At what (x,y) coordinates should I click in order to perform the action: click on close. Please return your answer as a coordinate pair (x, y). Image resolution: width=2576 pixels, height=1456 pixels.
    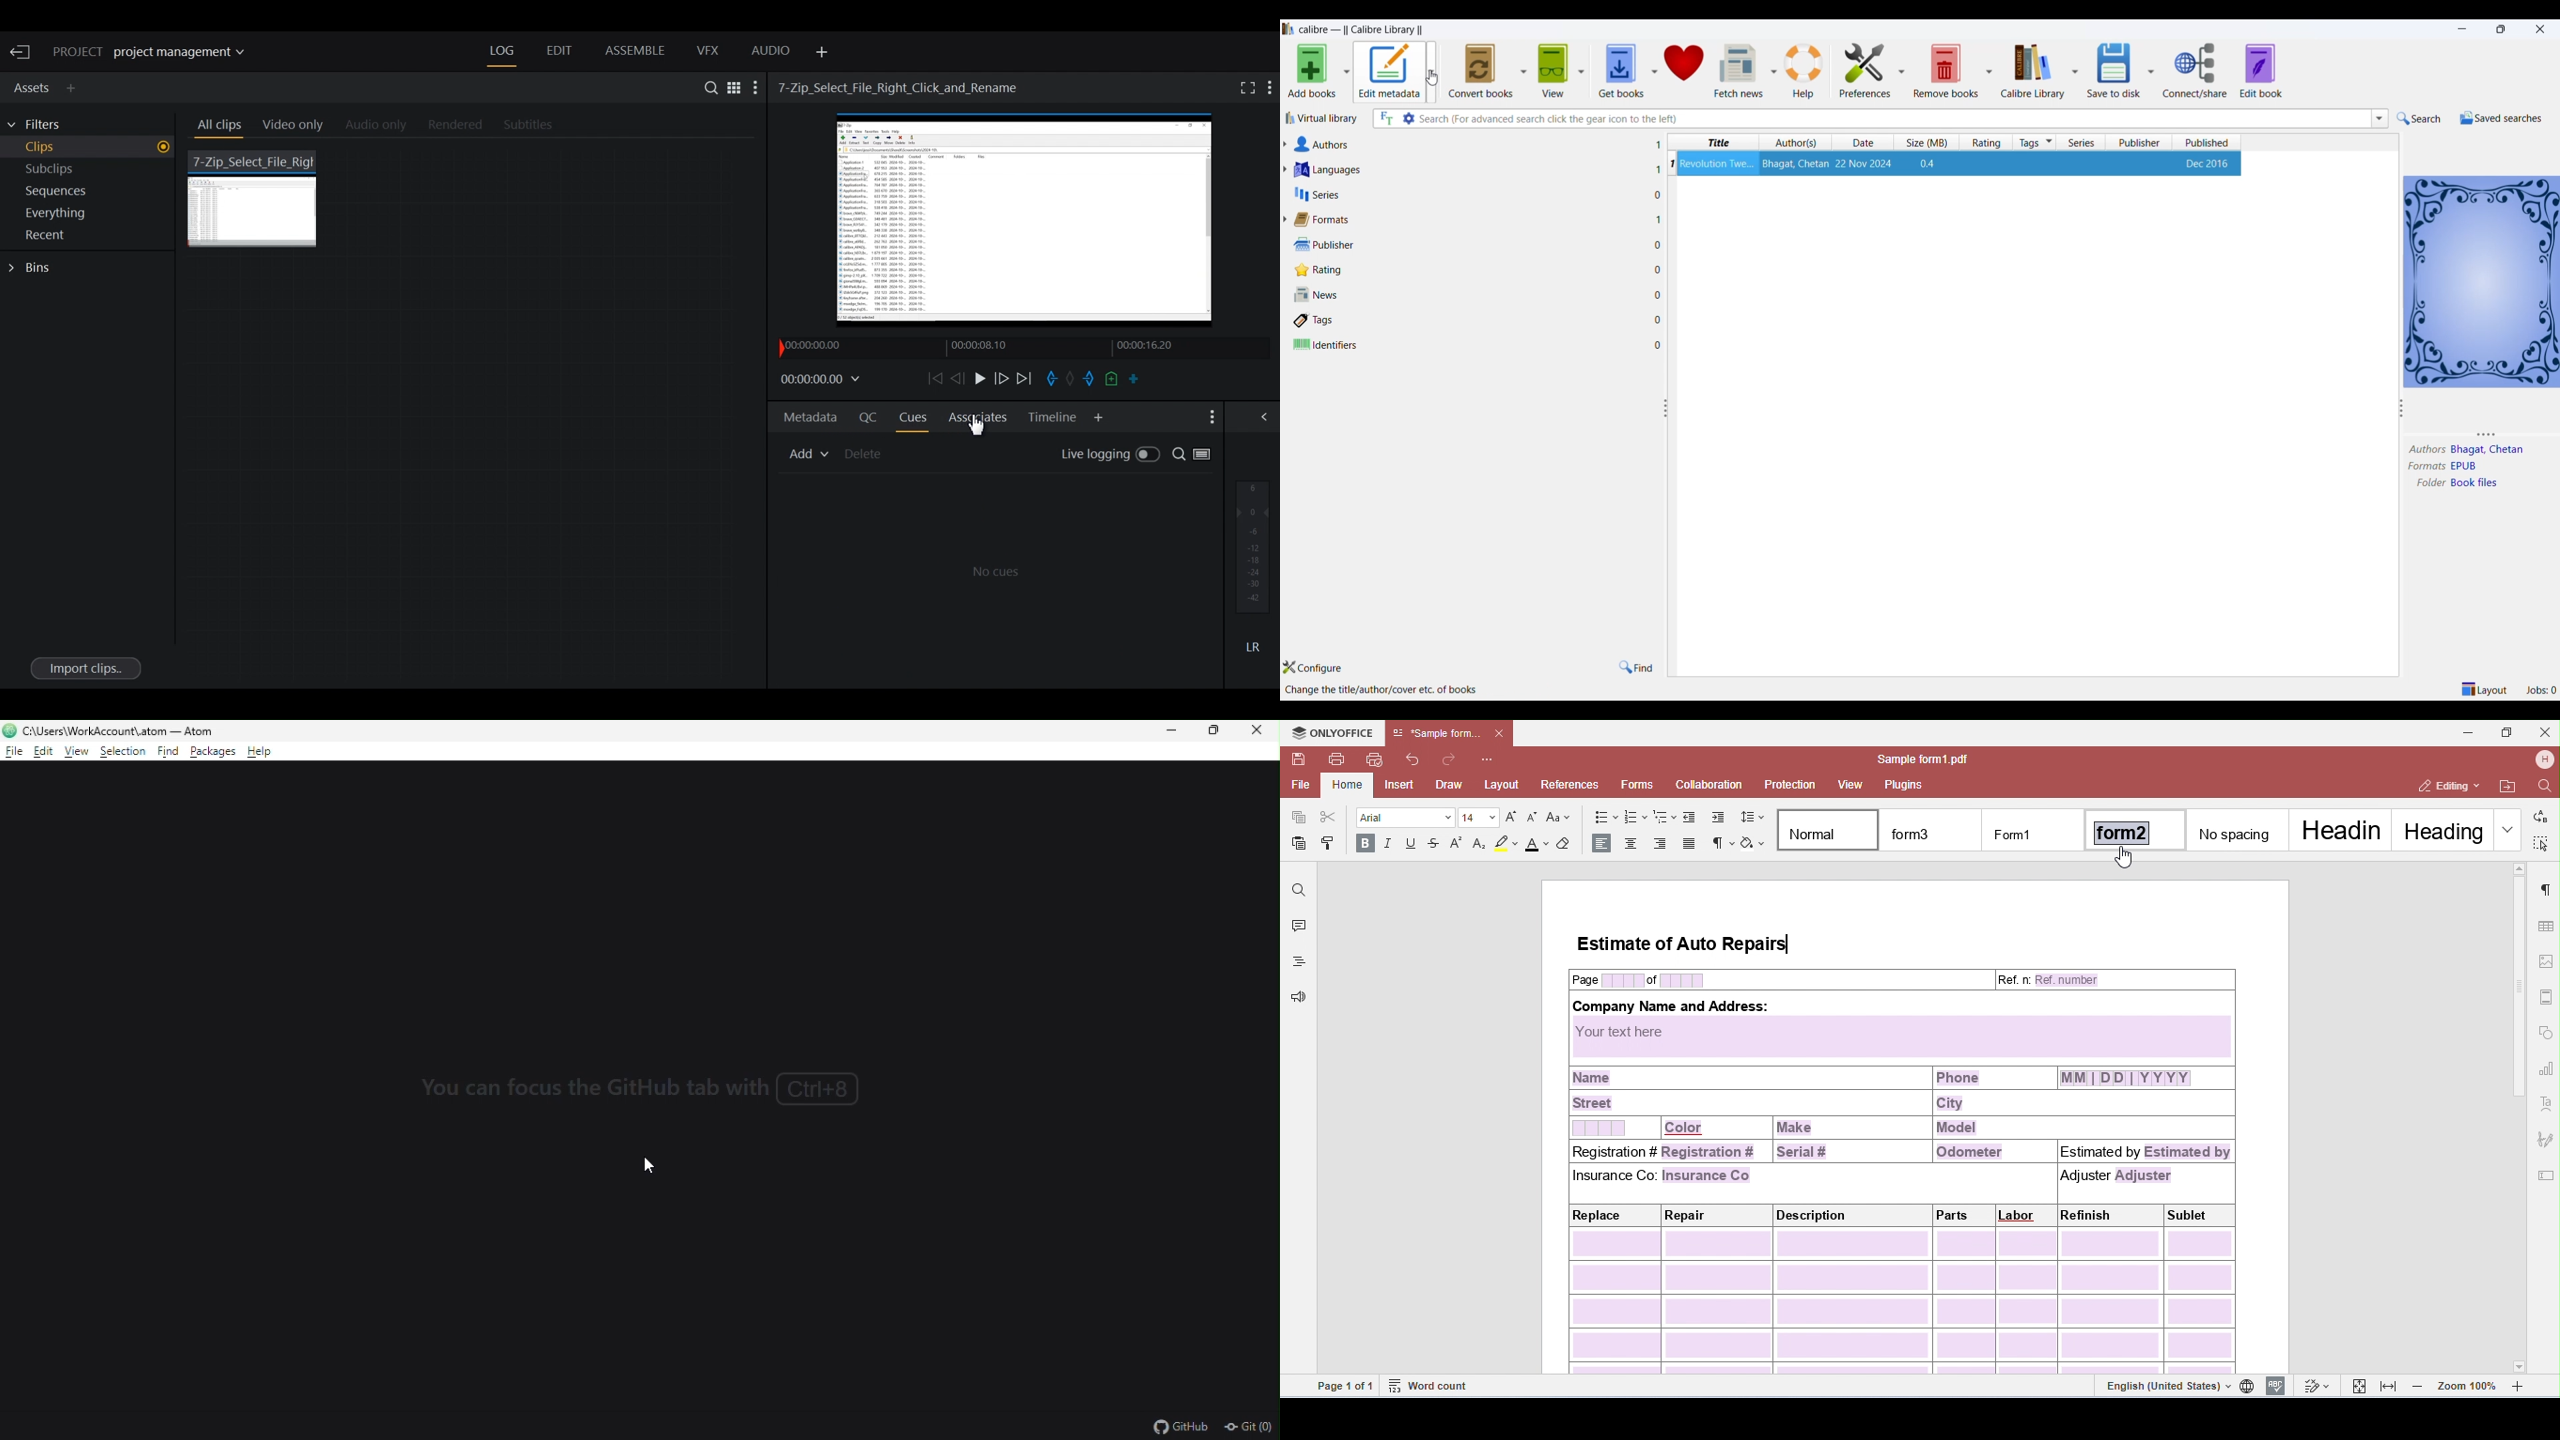
    Looking at the image, I should click on (1254, 731).